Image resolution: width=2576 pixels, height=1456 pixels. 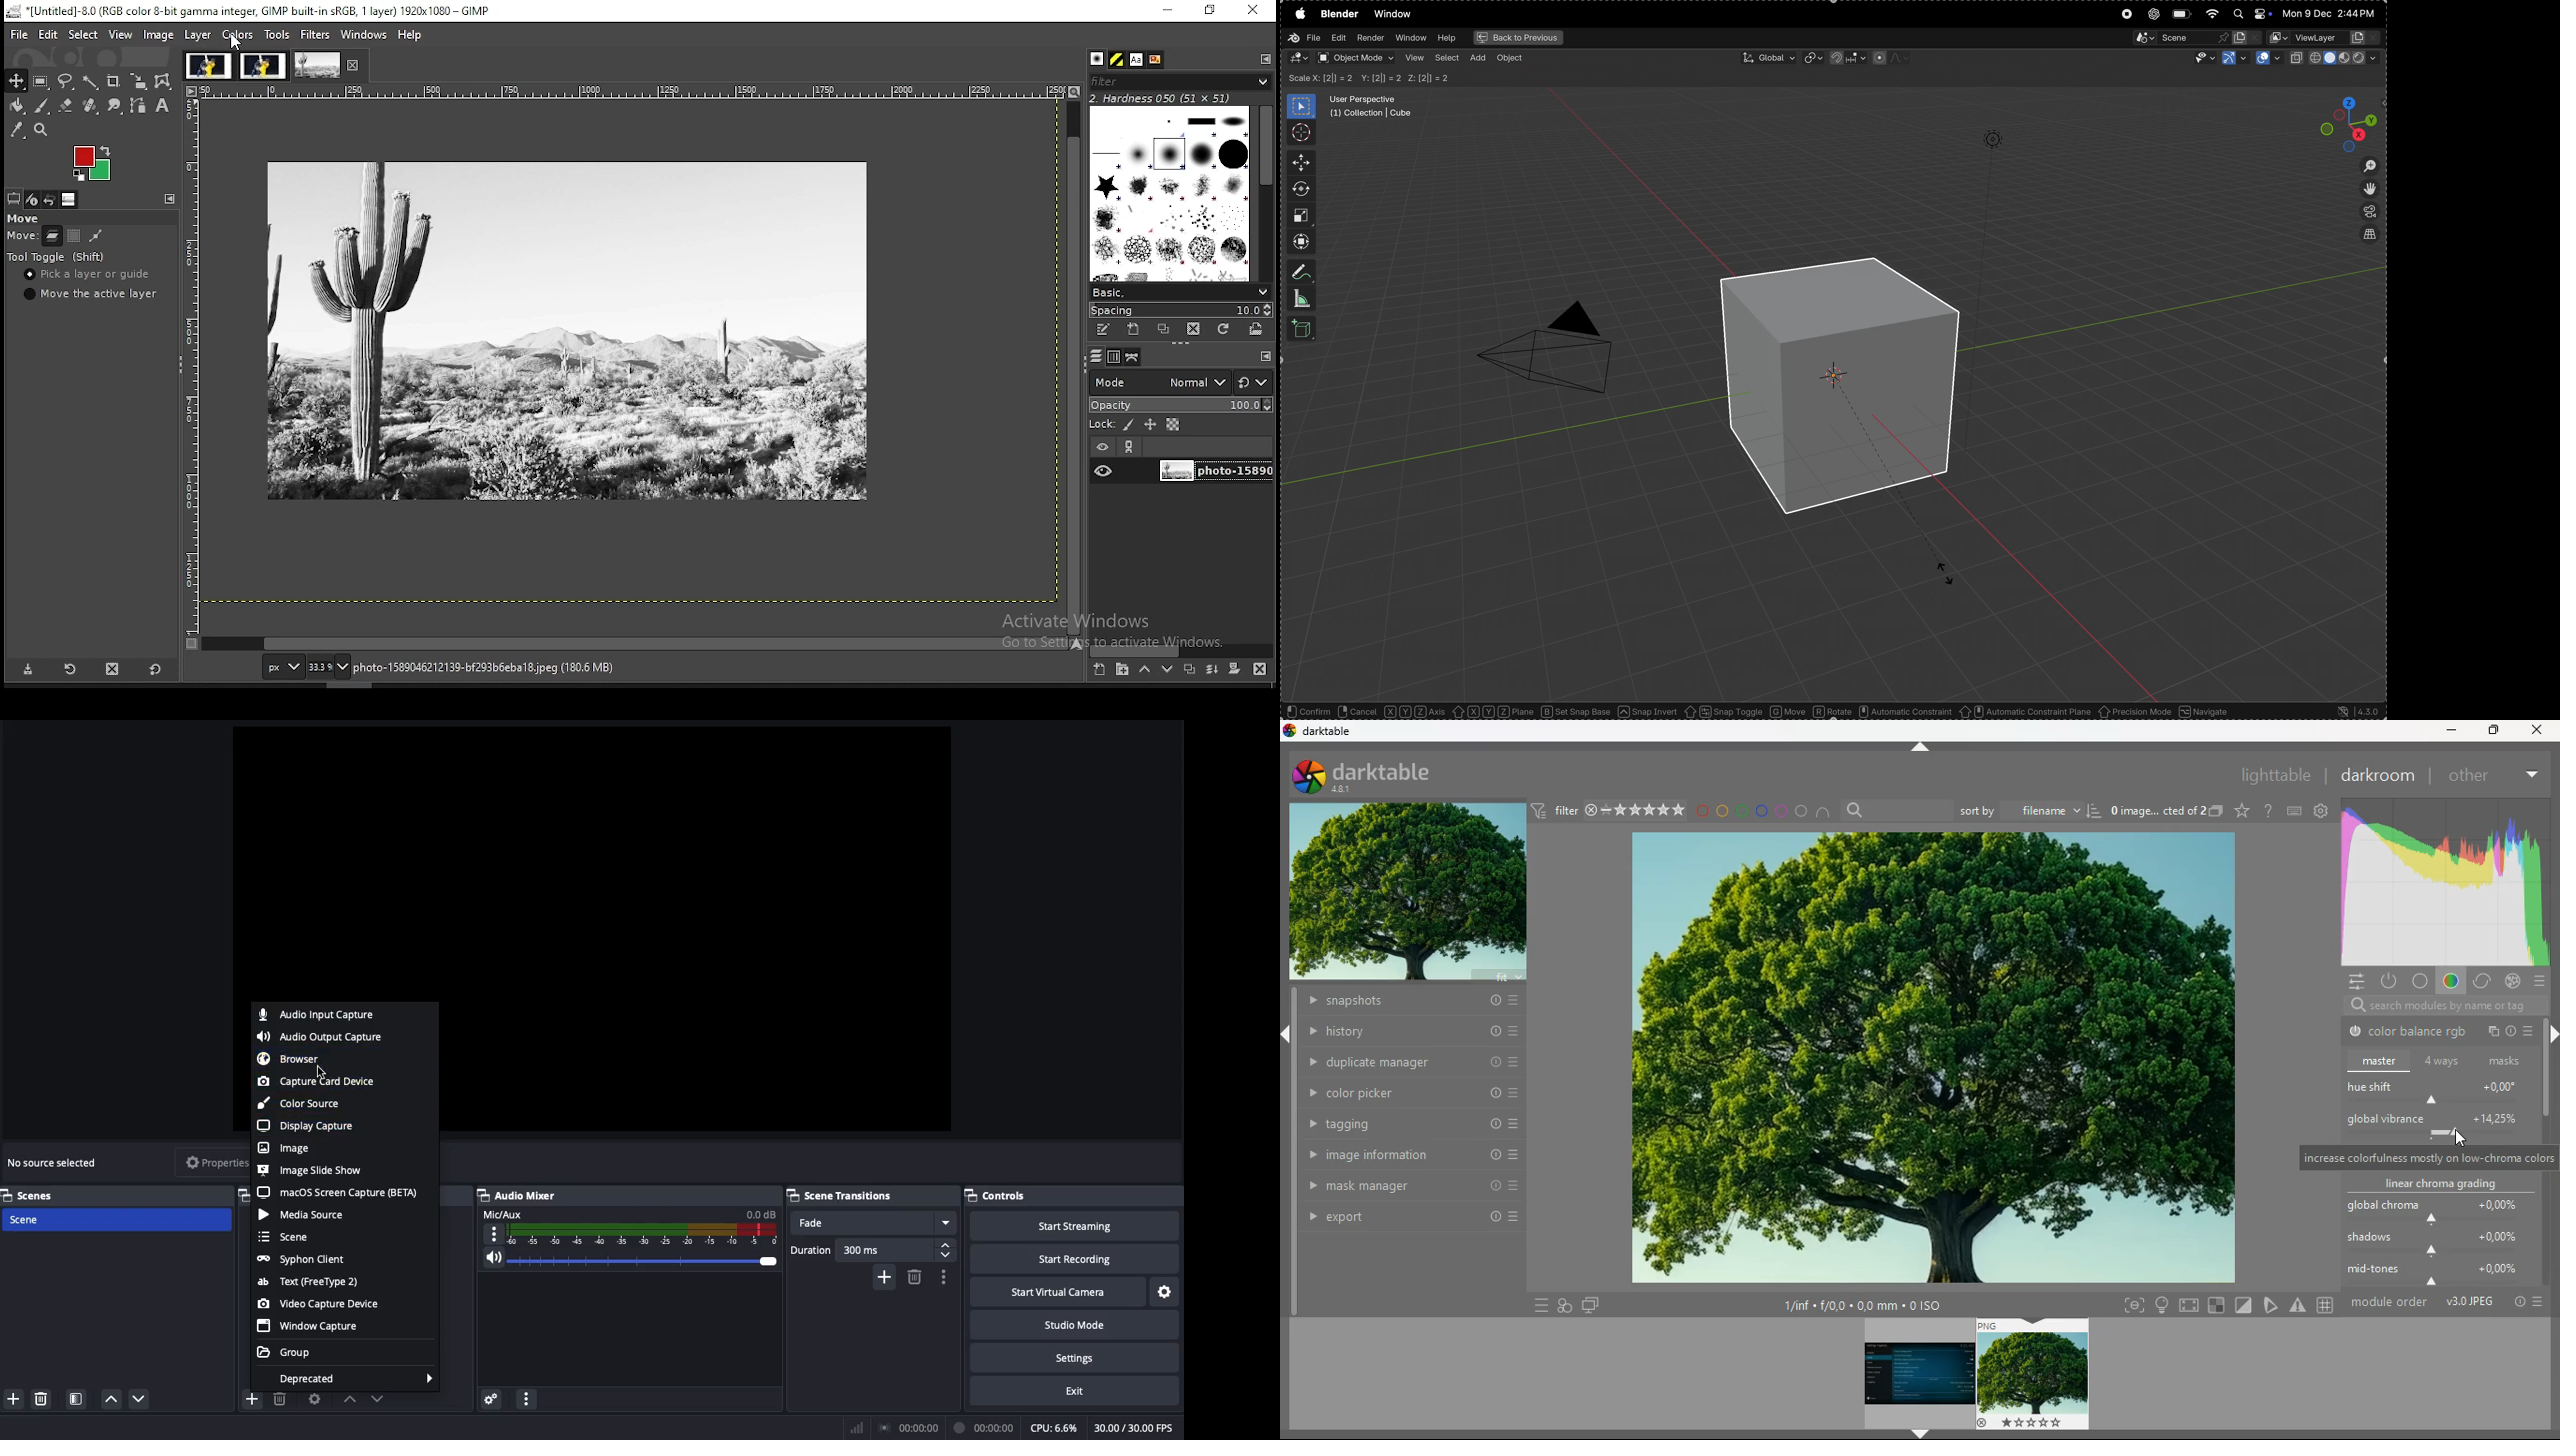 What do you see at coordinates (1299, 298) in the screenshot?
I see `measure` at bounding box center [1299, 298].